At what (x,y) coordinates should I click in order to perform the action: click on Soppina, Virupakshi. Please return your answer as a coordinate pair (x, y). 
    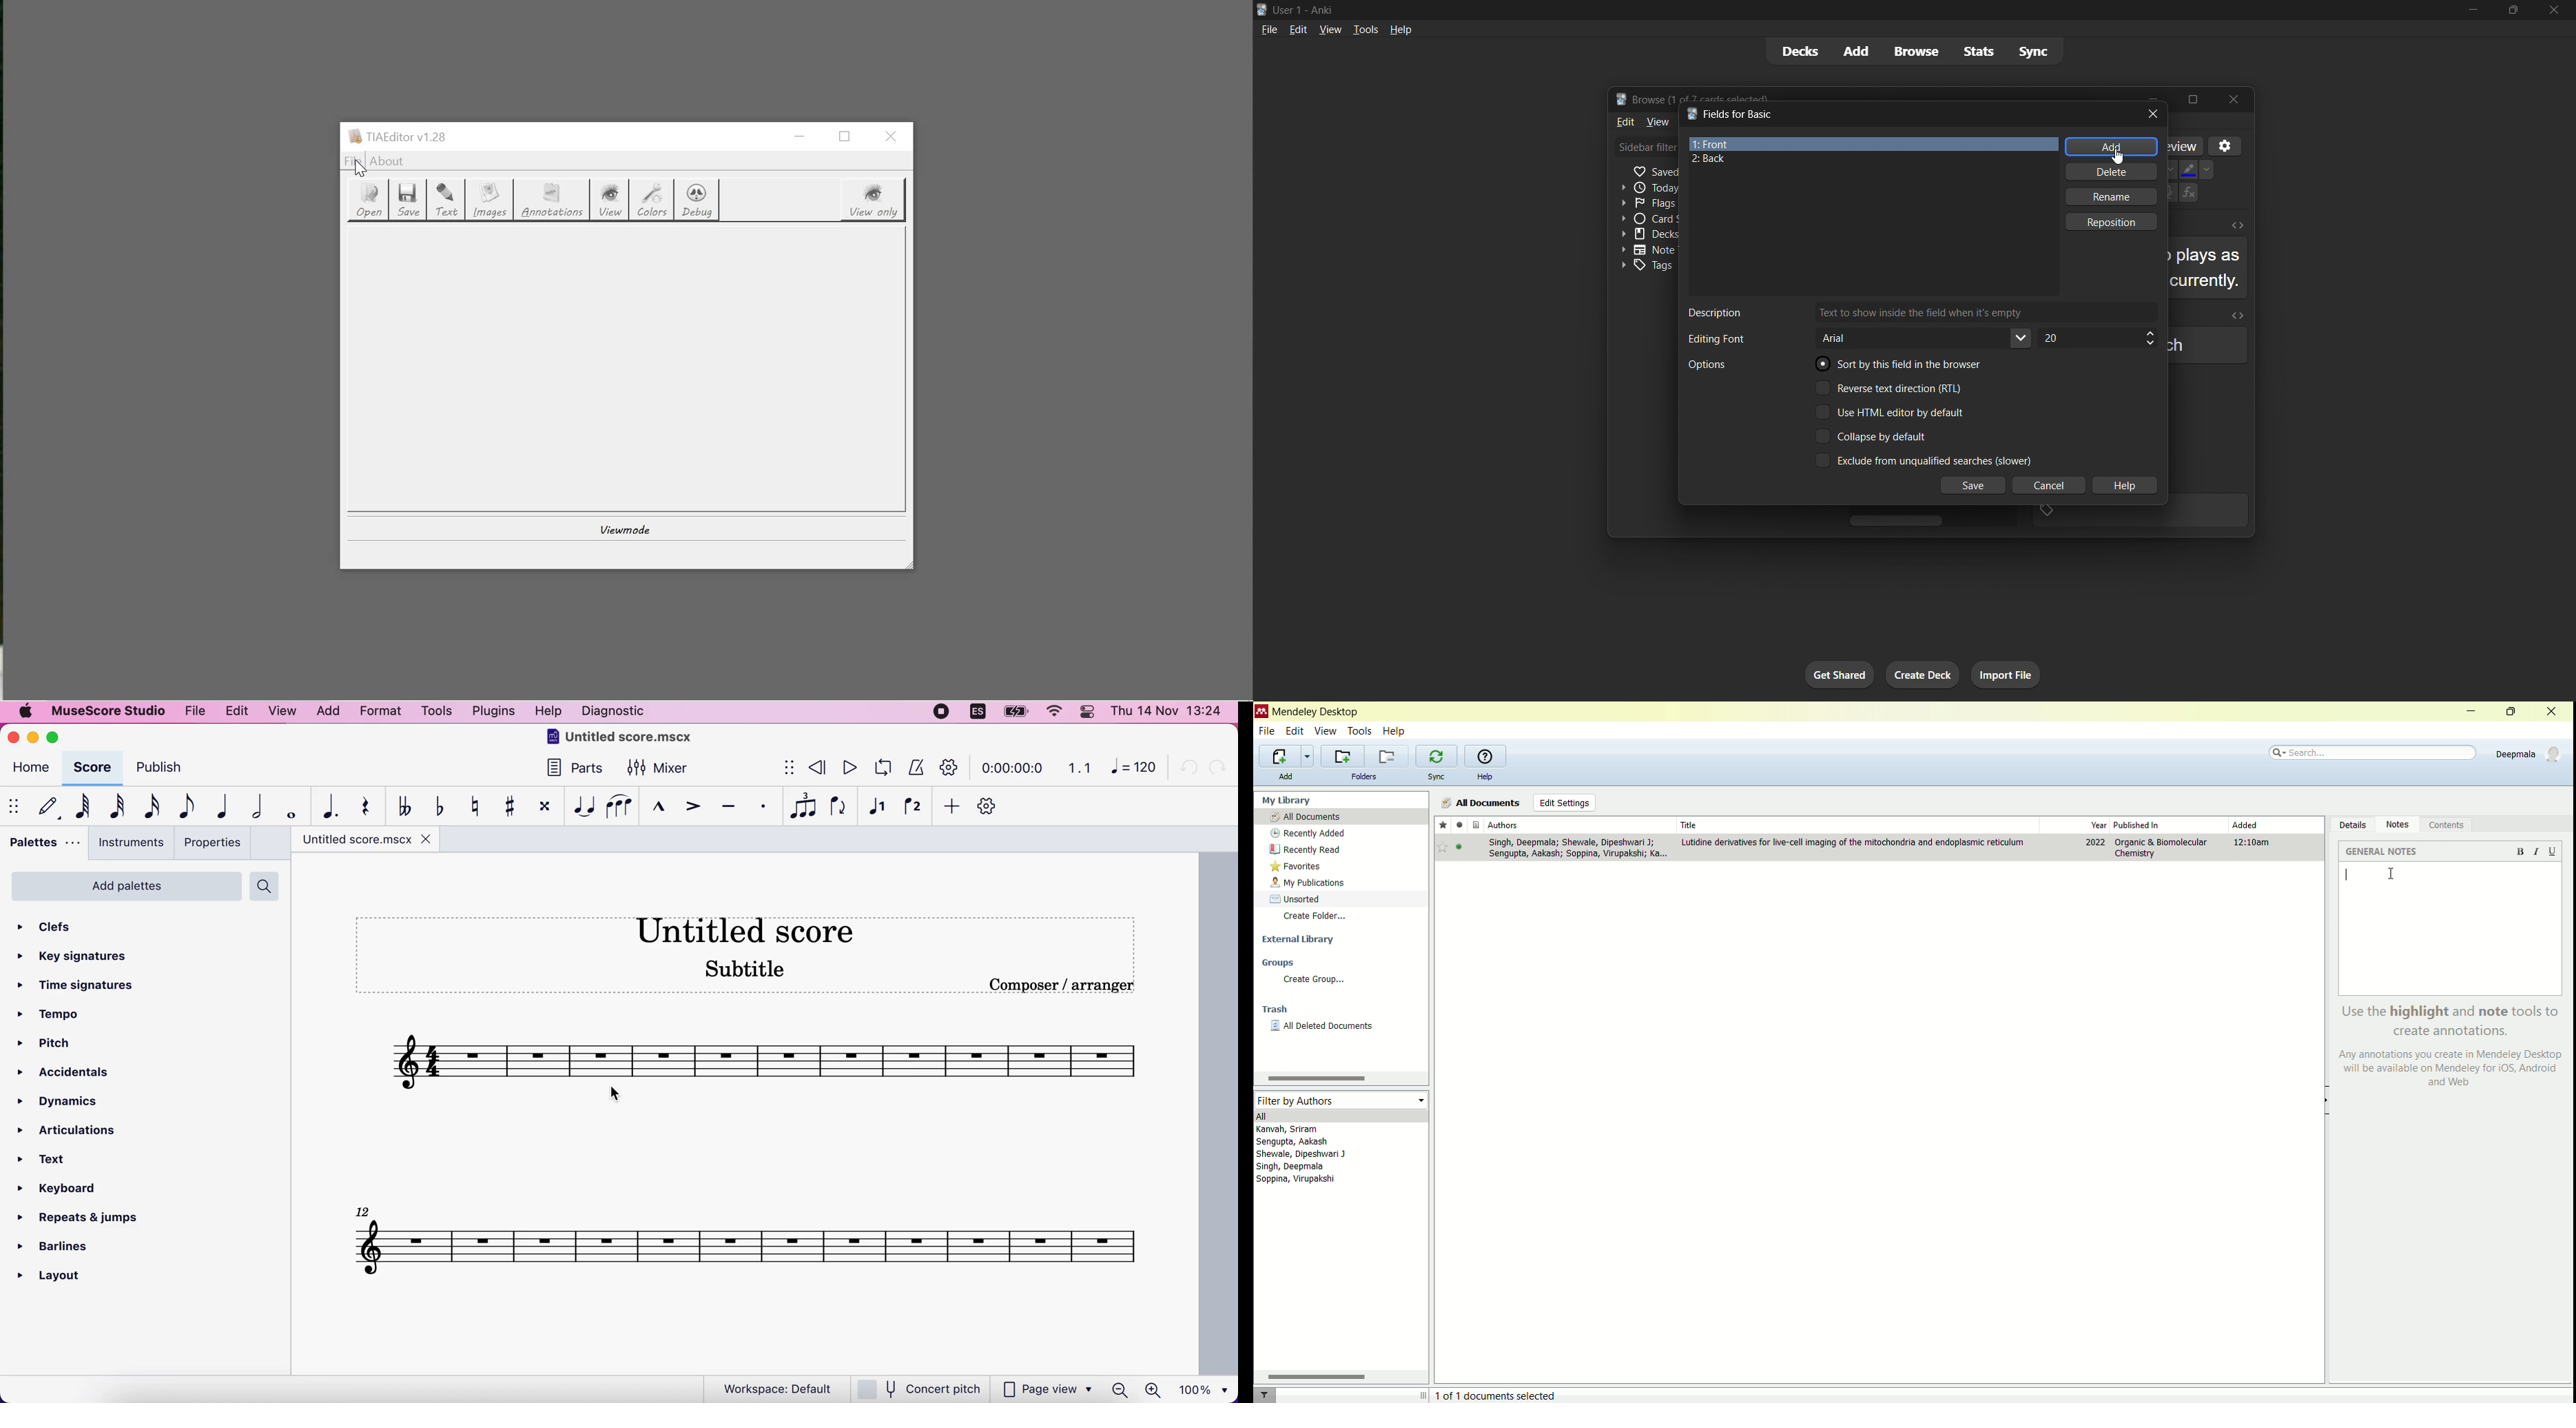
    Looking at the image, I should click on (1296, 1181).